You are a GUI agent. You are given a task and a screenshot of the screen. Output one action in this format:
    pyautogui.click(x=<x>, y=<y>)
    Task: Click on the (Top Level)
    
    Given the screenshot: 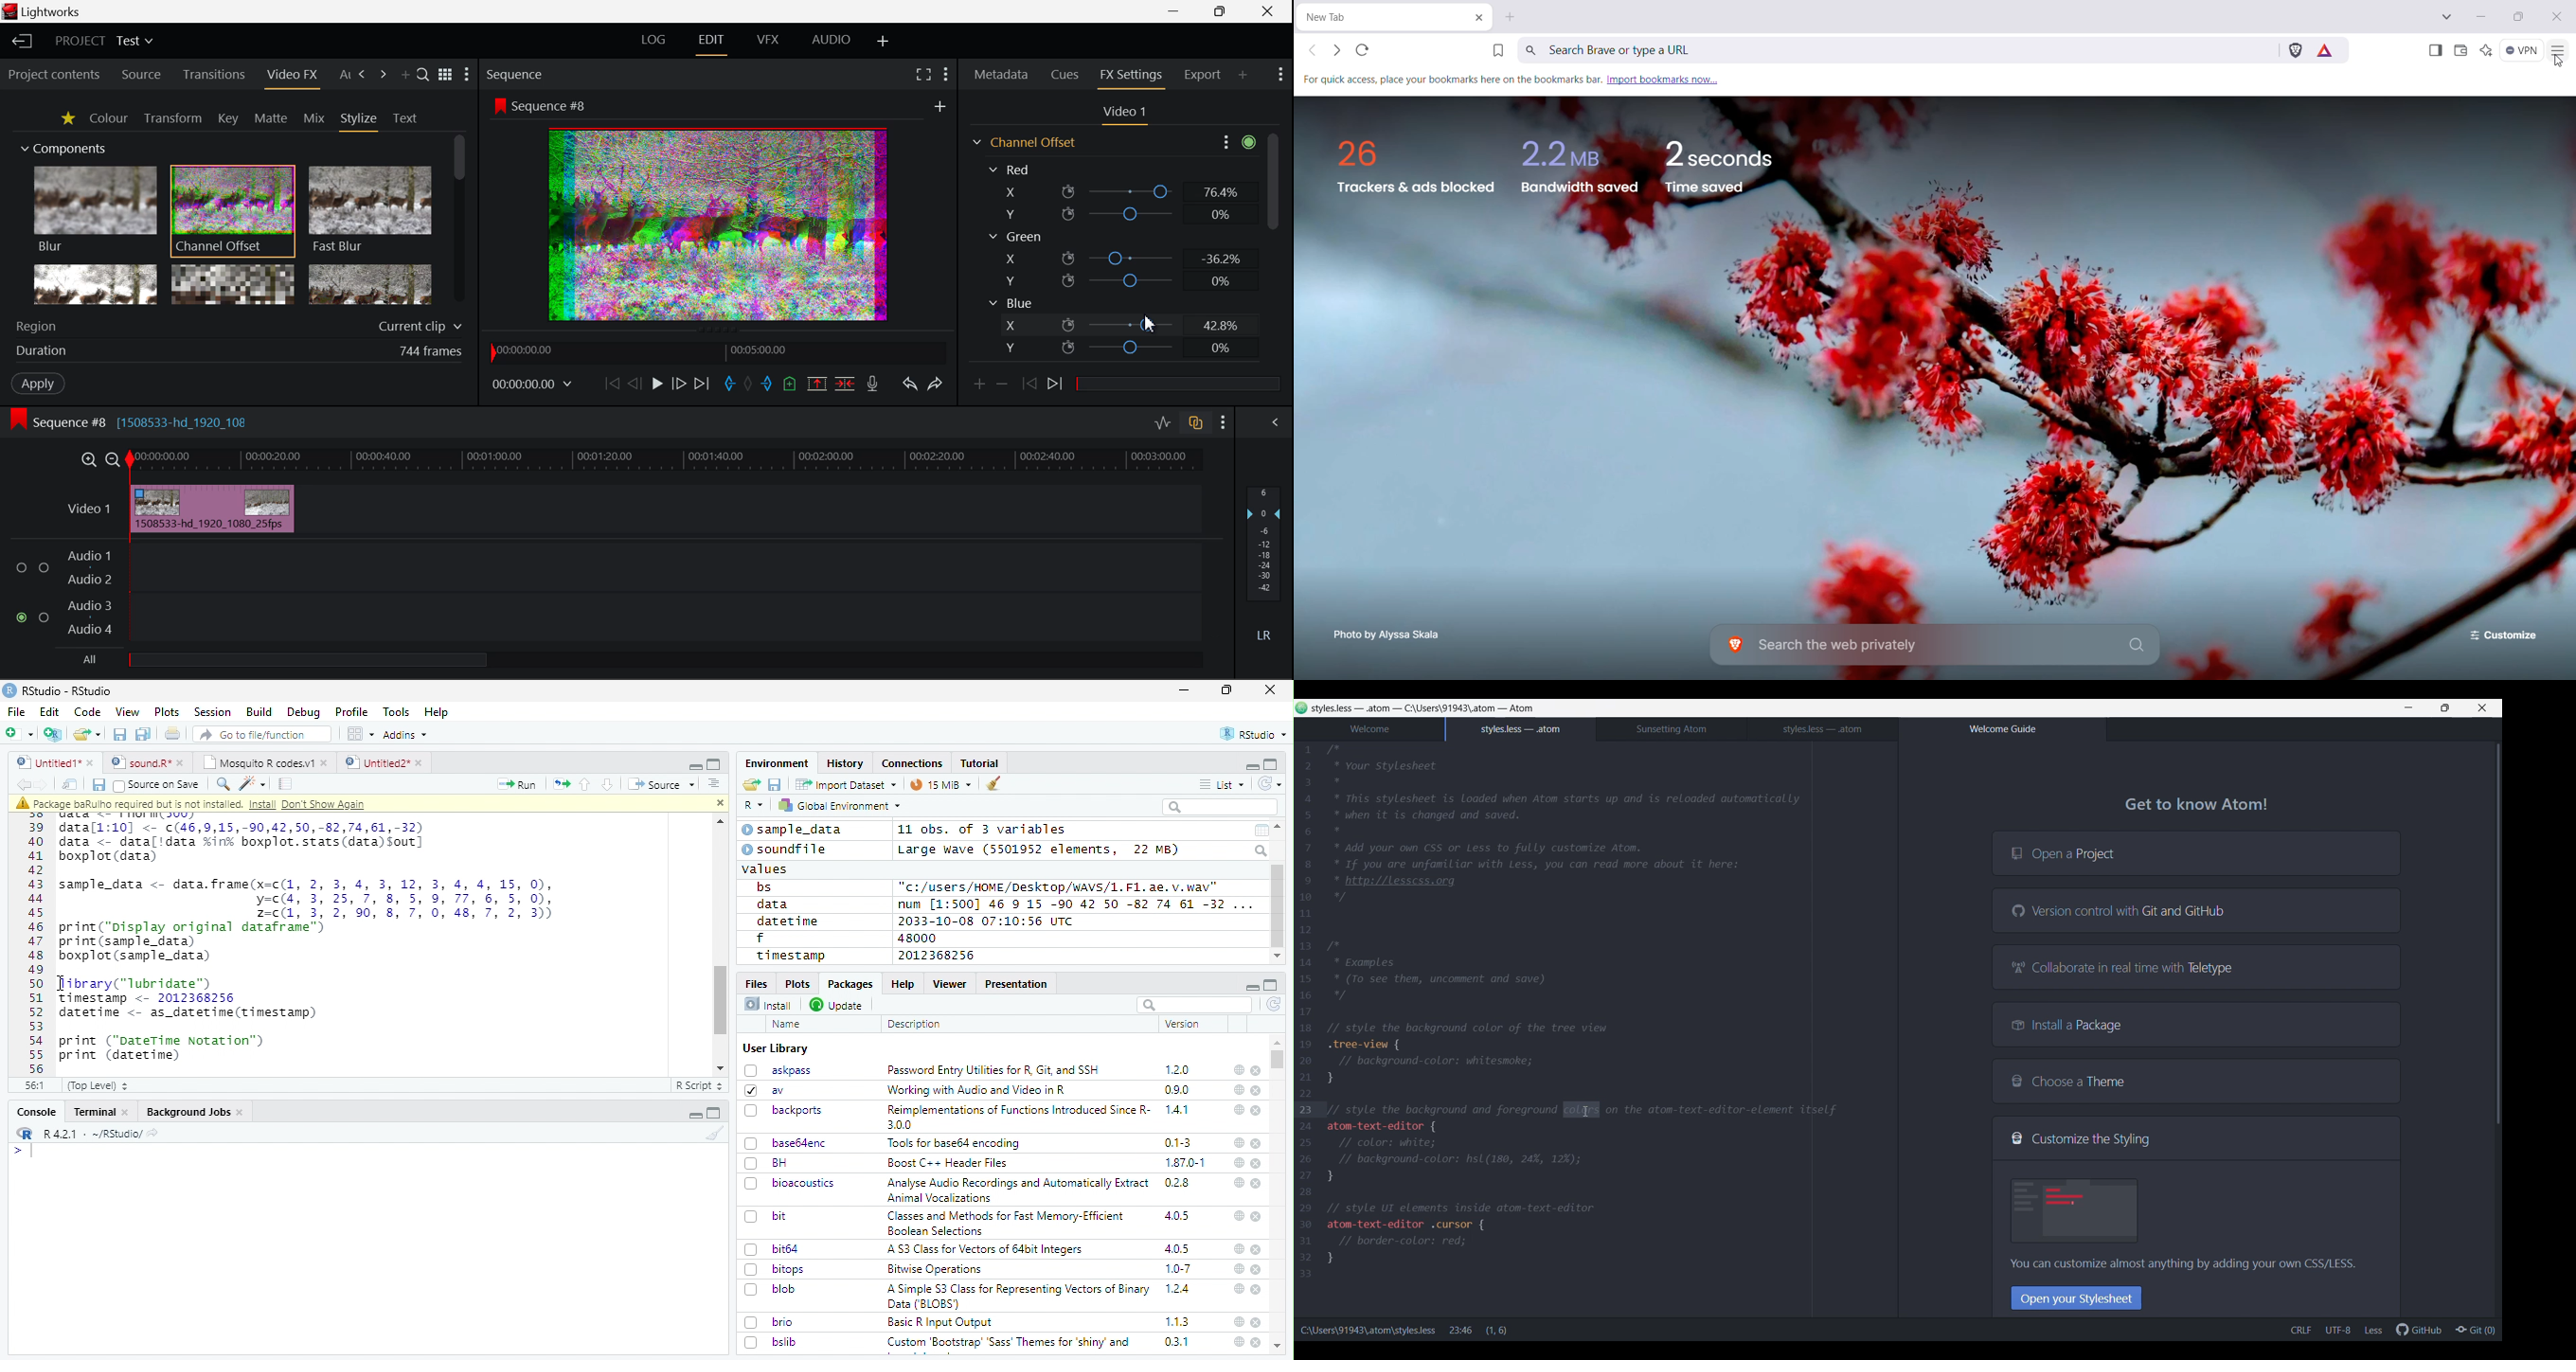 What is the action you would take?
    pyautogui.click(x=97, y=1085)
    